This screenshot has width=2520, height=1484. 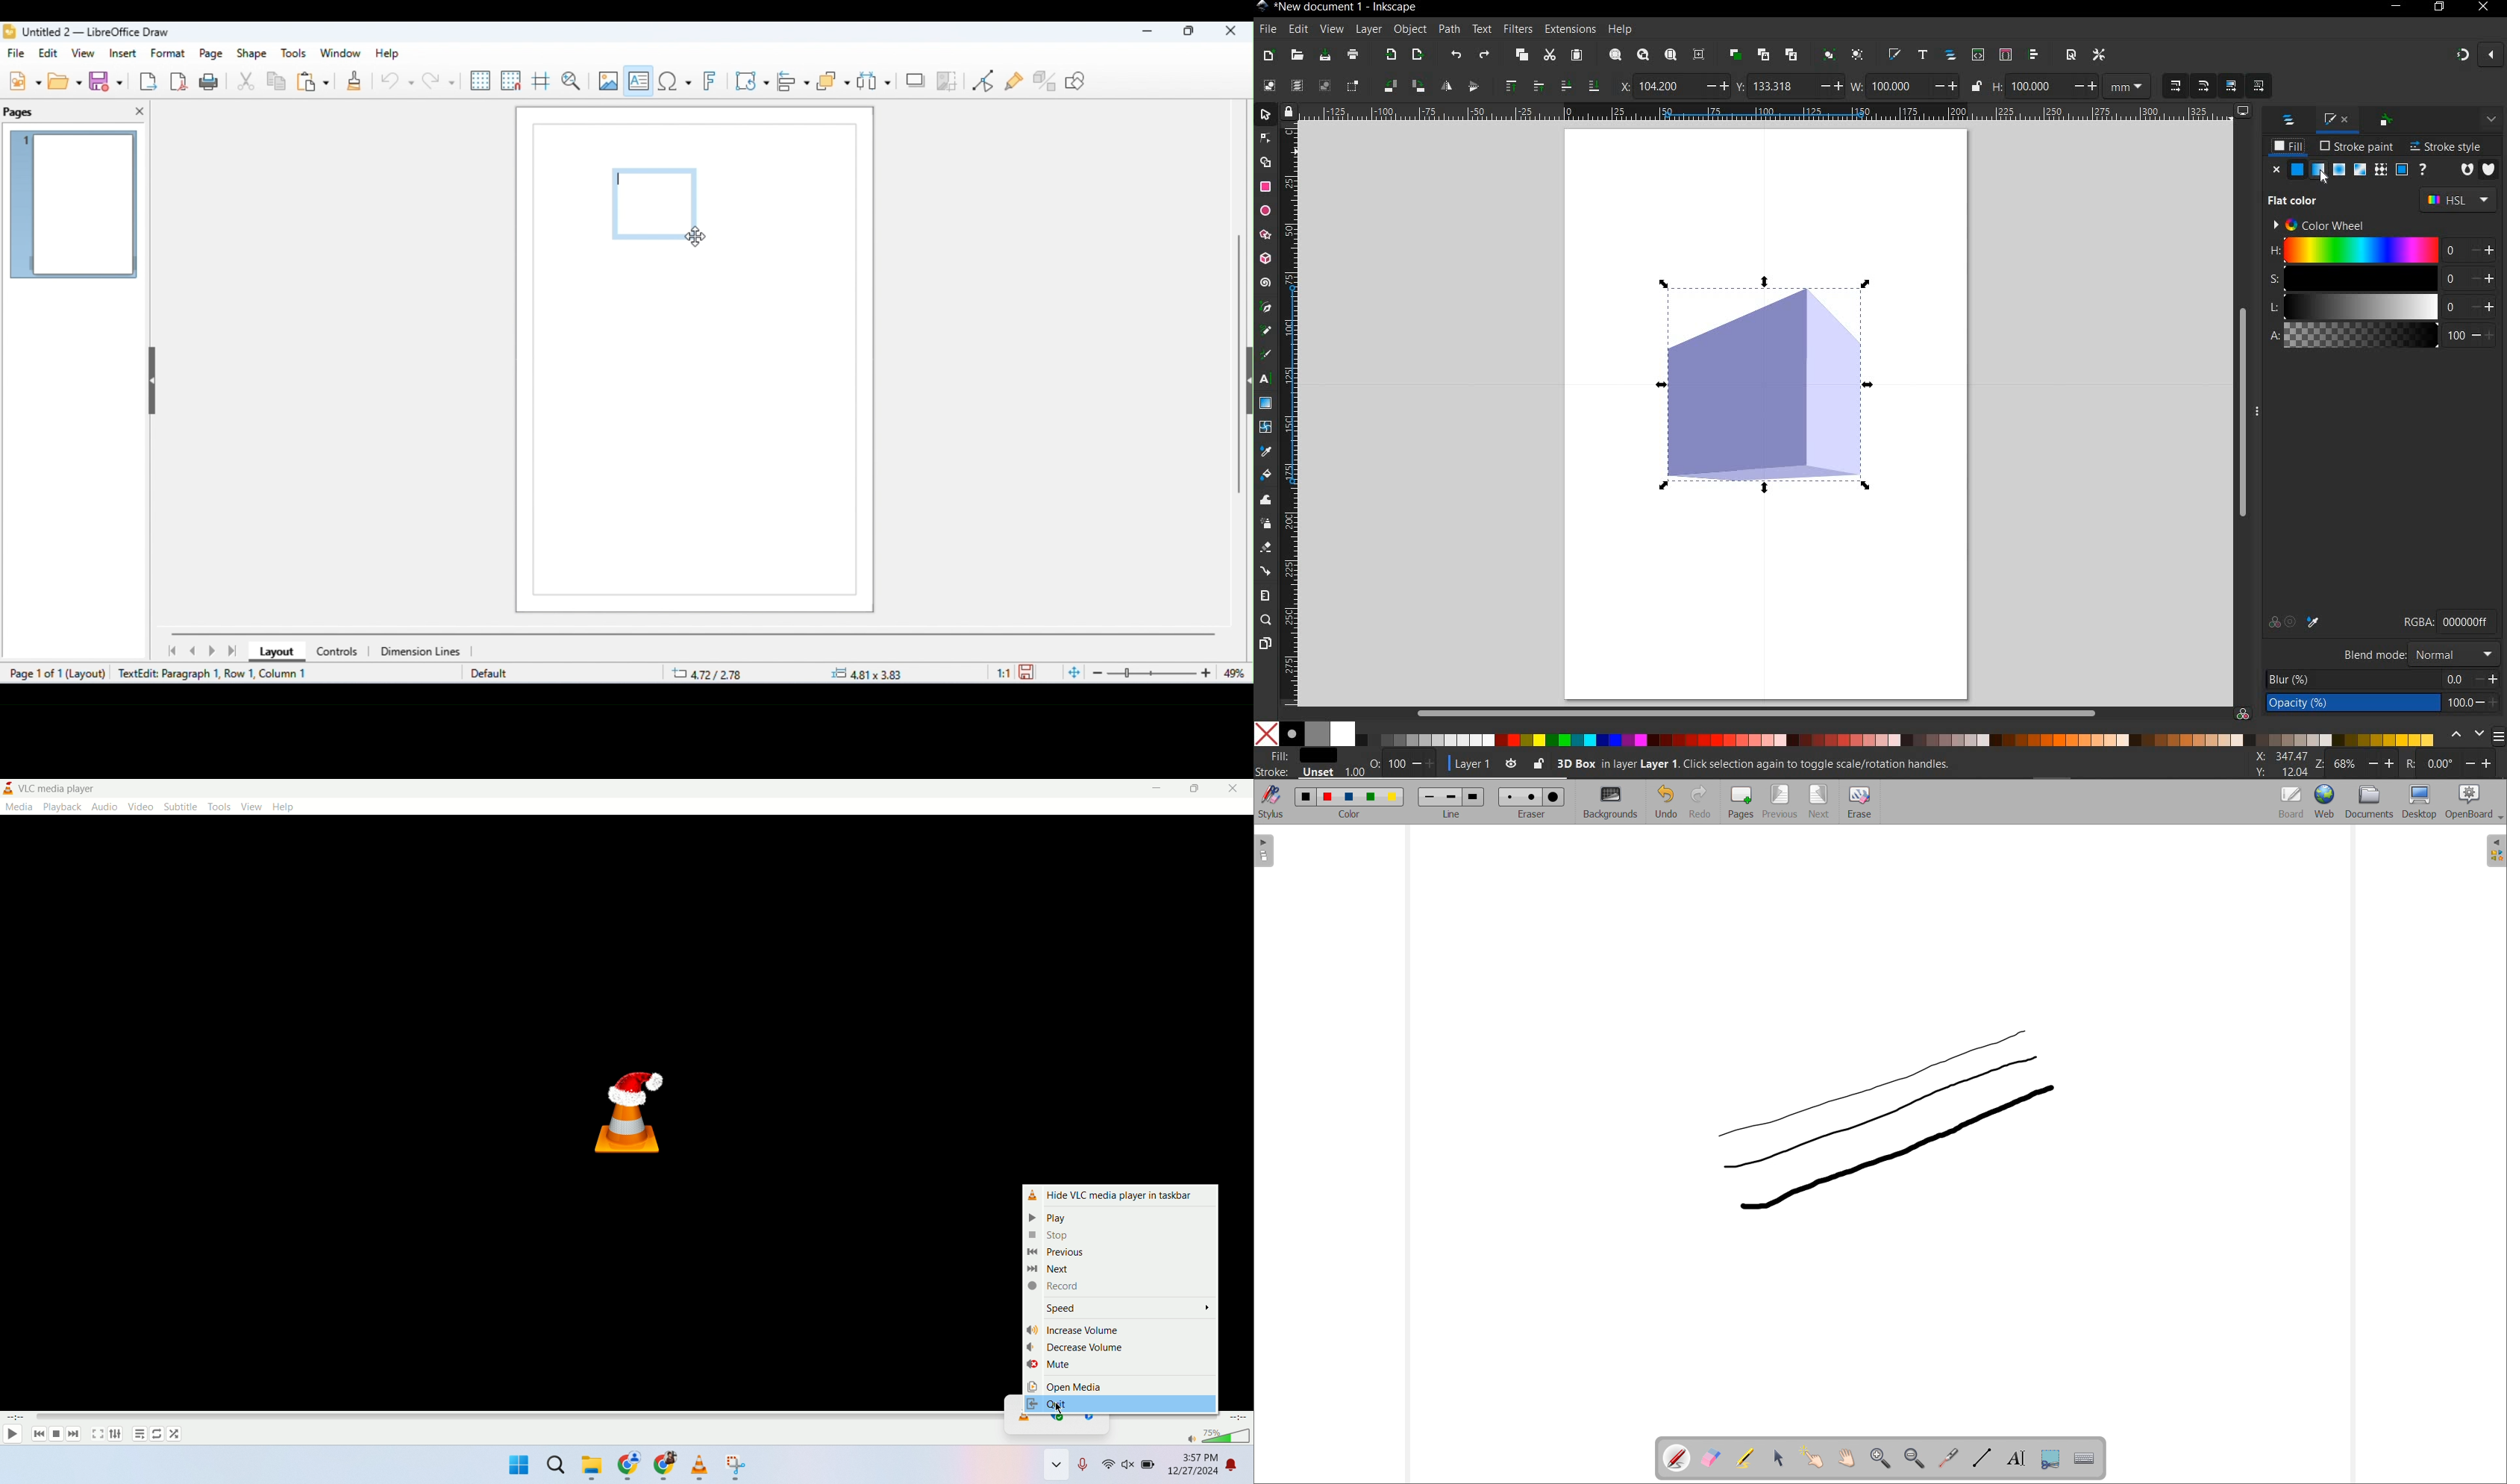 I want to click on format, so click(x=169, y=53).